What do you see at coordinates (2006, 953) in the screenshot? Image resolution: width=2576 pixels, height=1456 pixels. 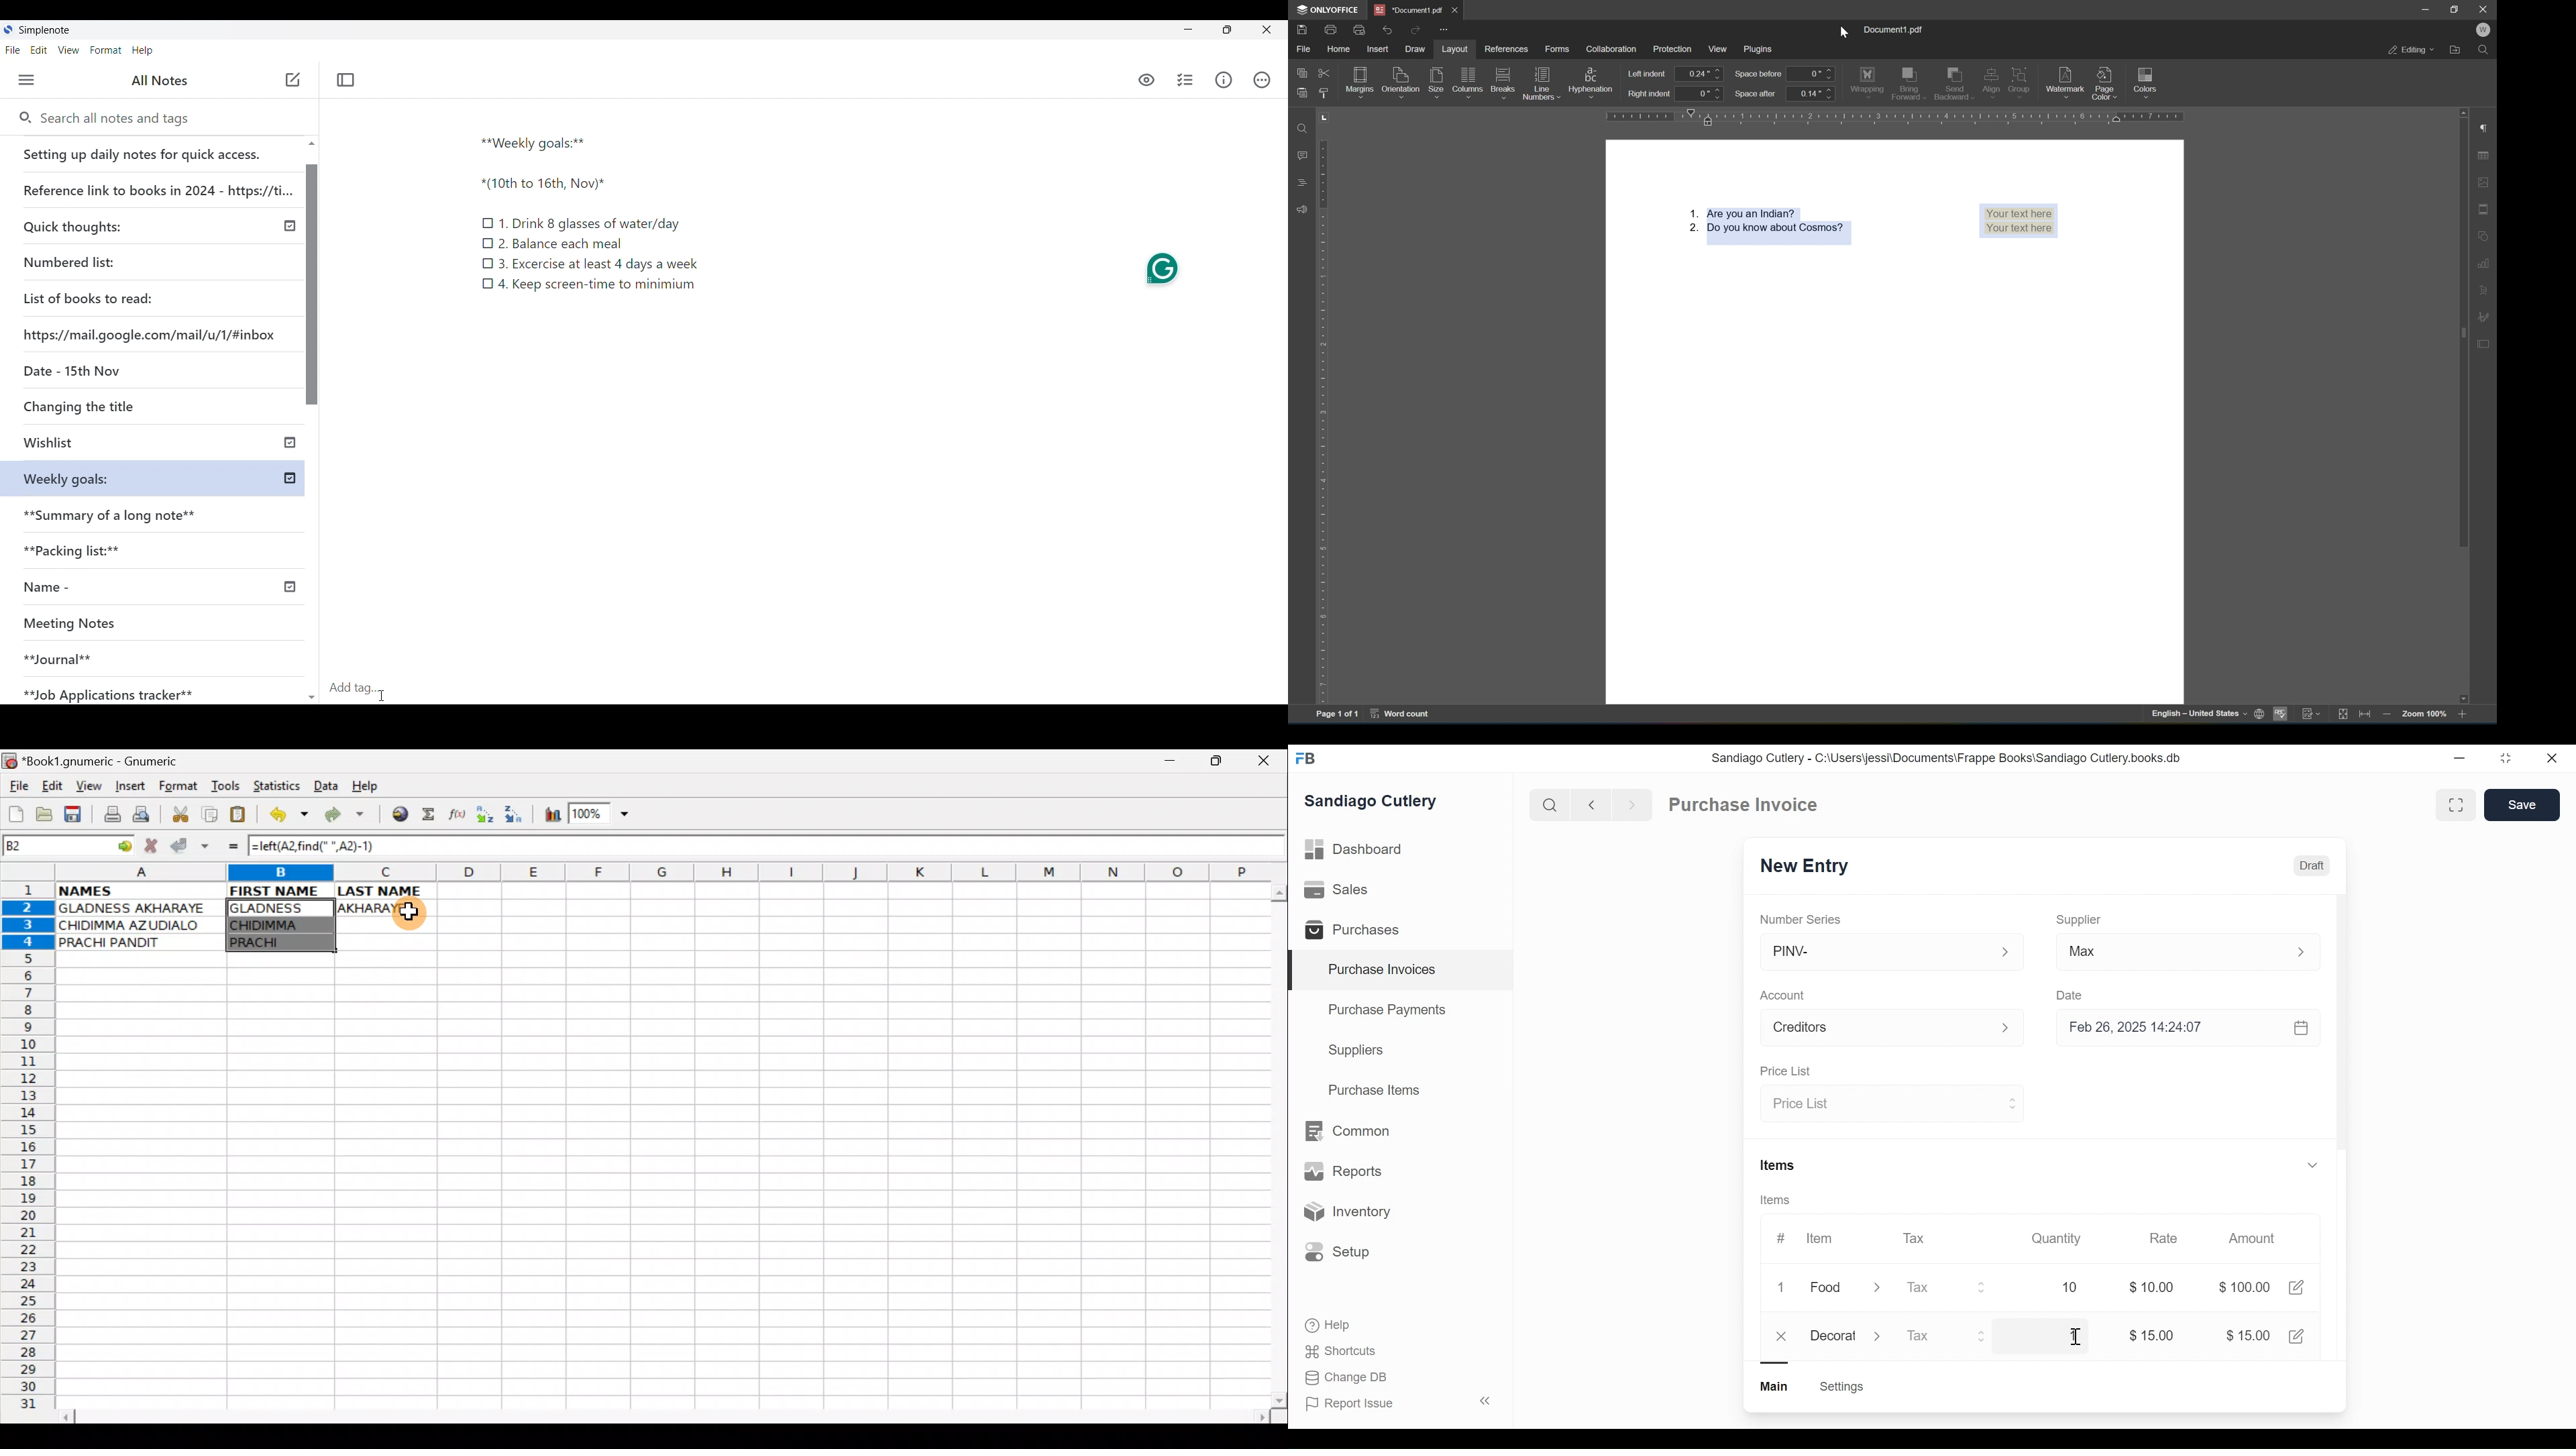 I see `Expand` at bounding box center [2006, 953].